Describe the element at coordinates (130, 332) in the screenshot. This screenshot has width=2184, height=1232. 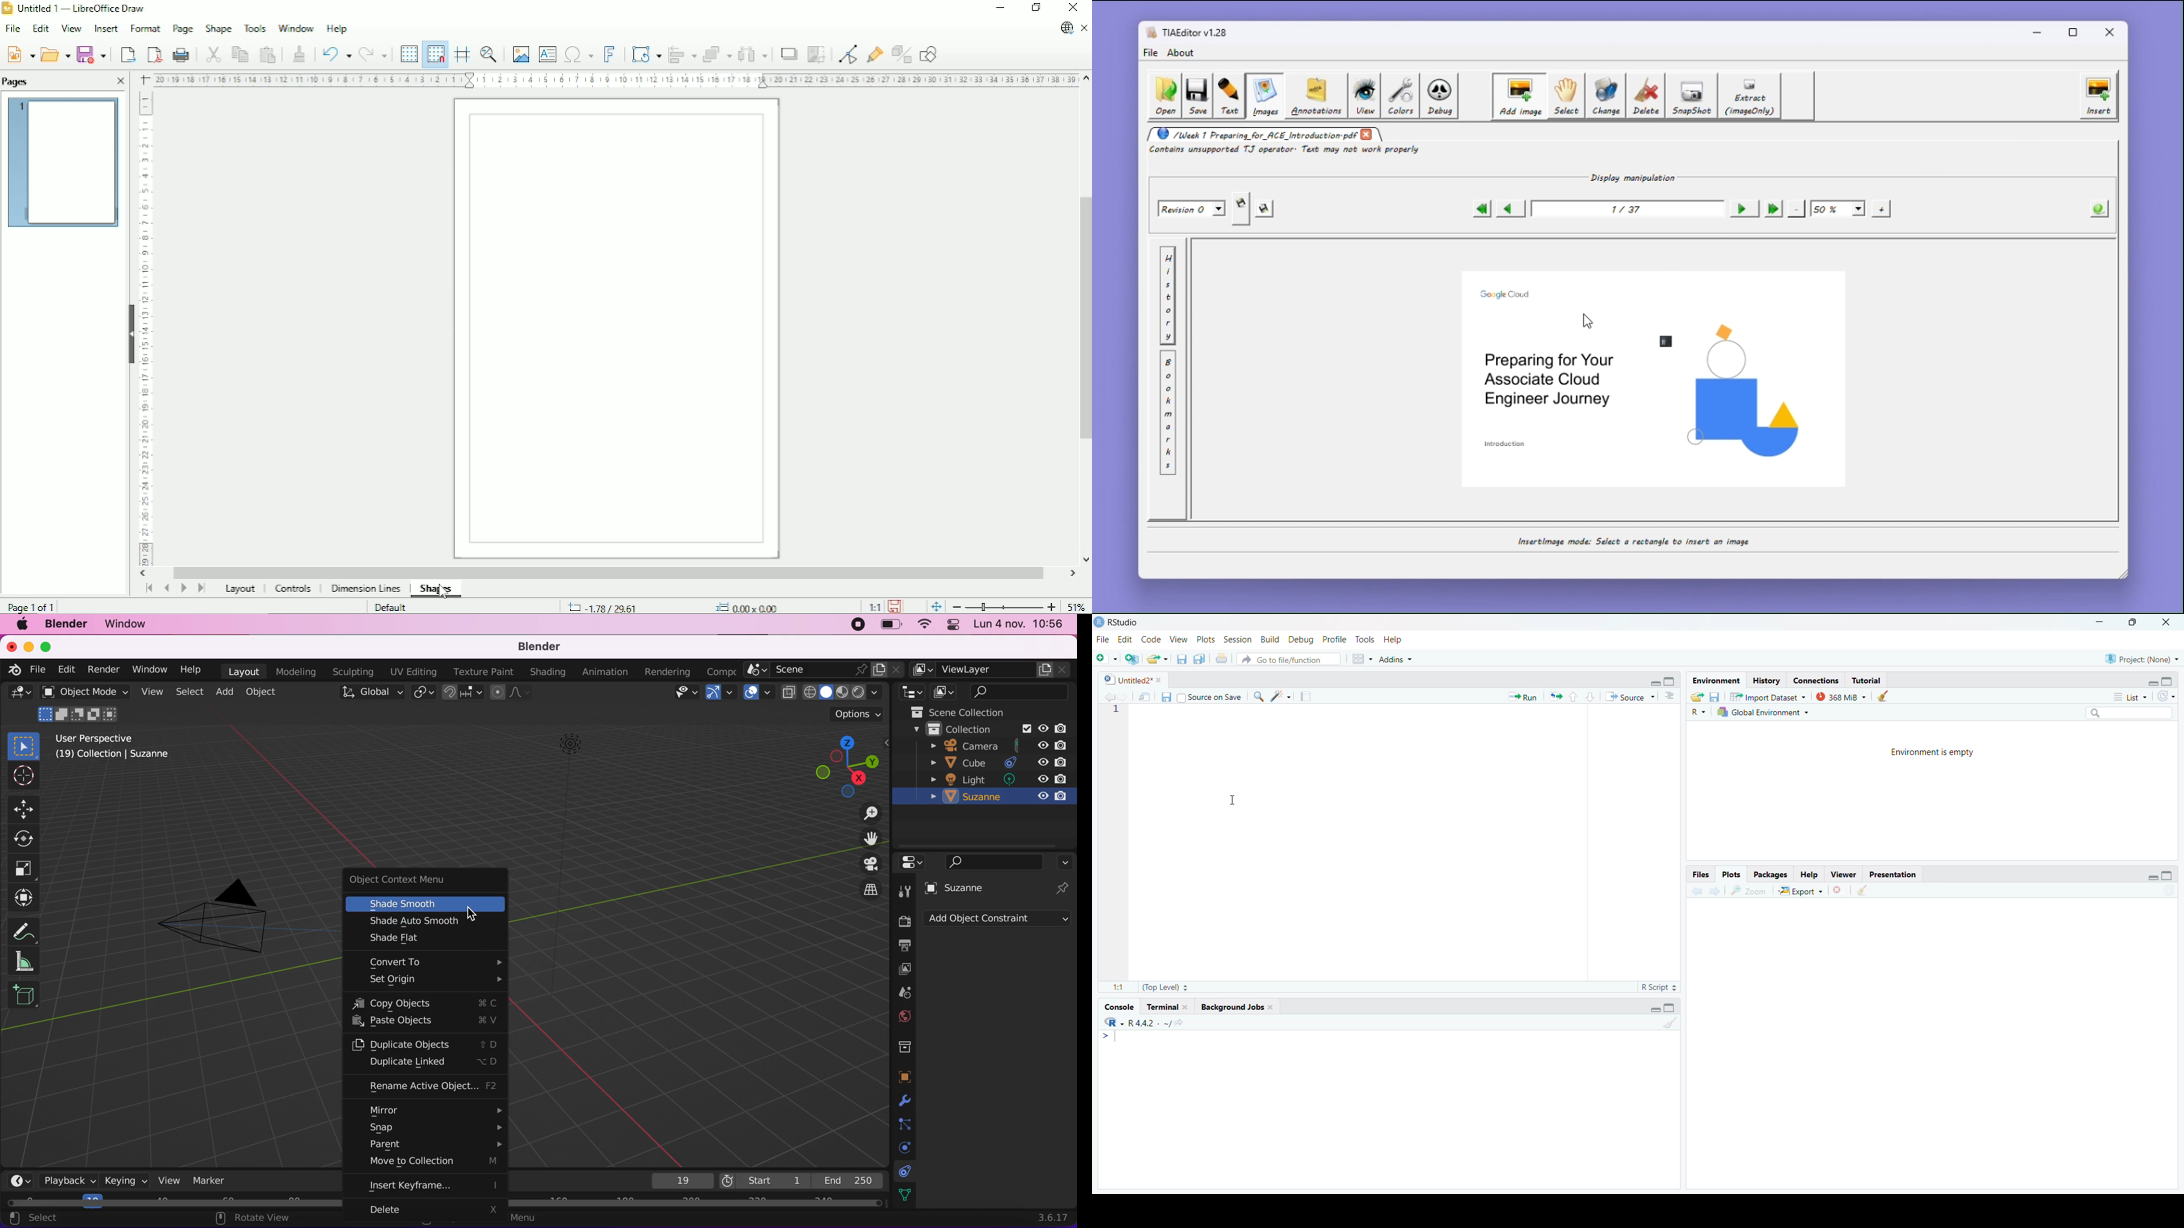
I see `Hide` at that location.